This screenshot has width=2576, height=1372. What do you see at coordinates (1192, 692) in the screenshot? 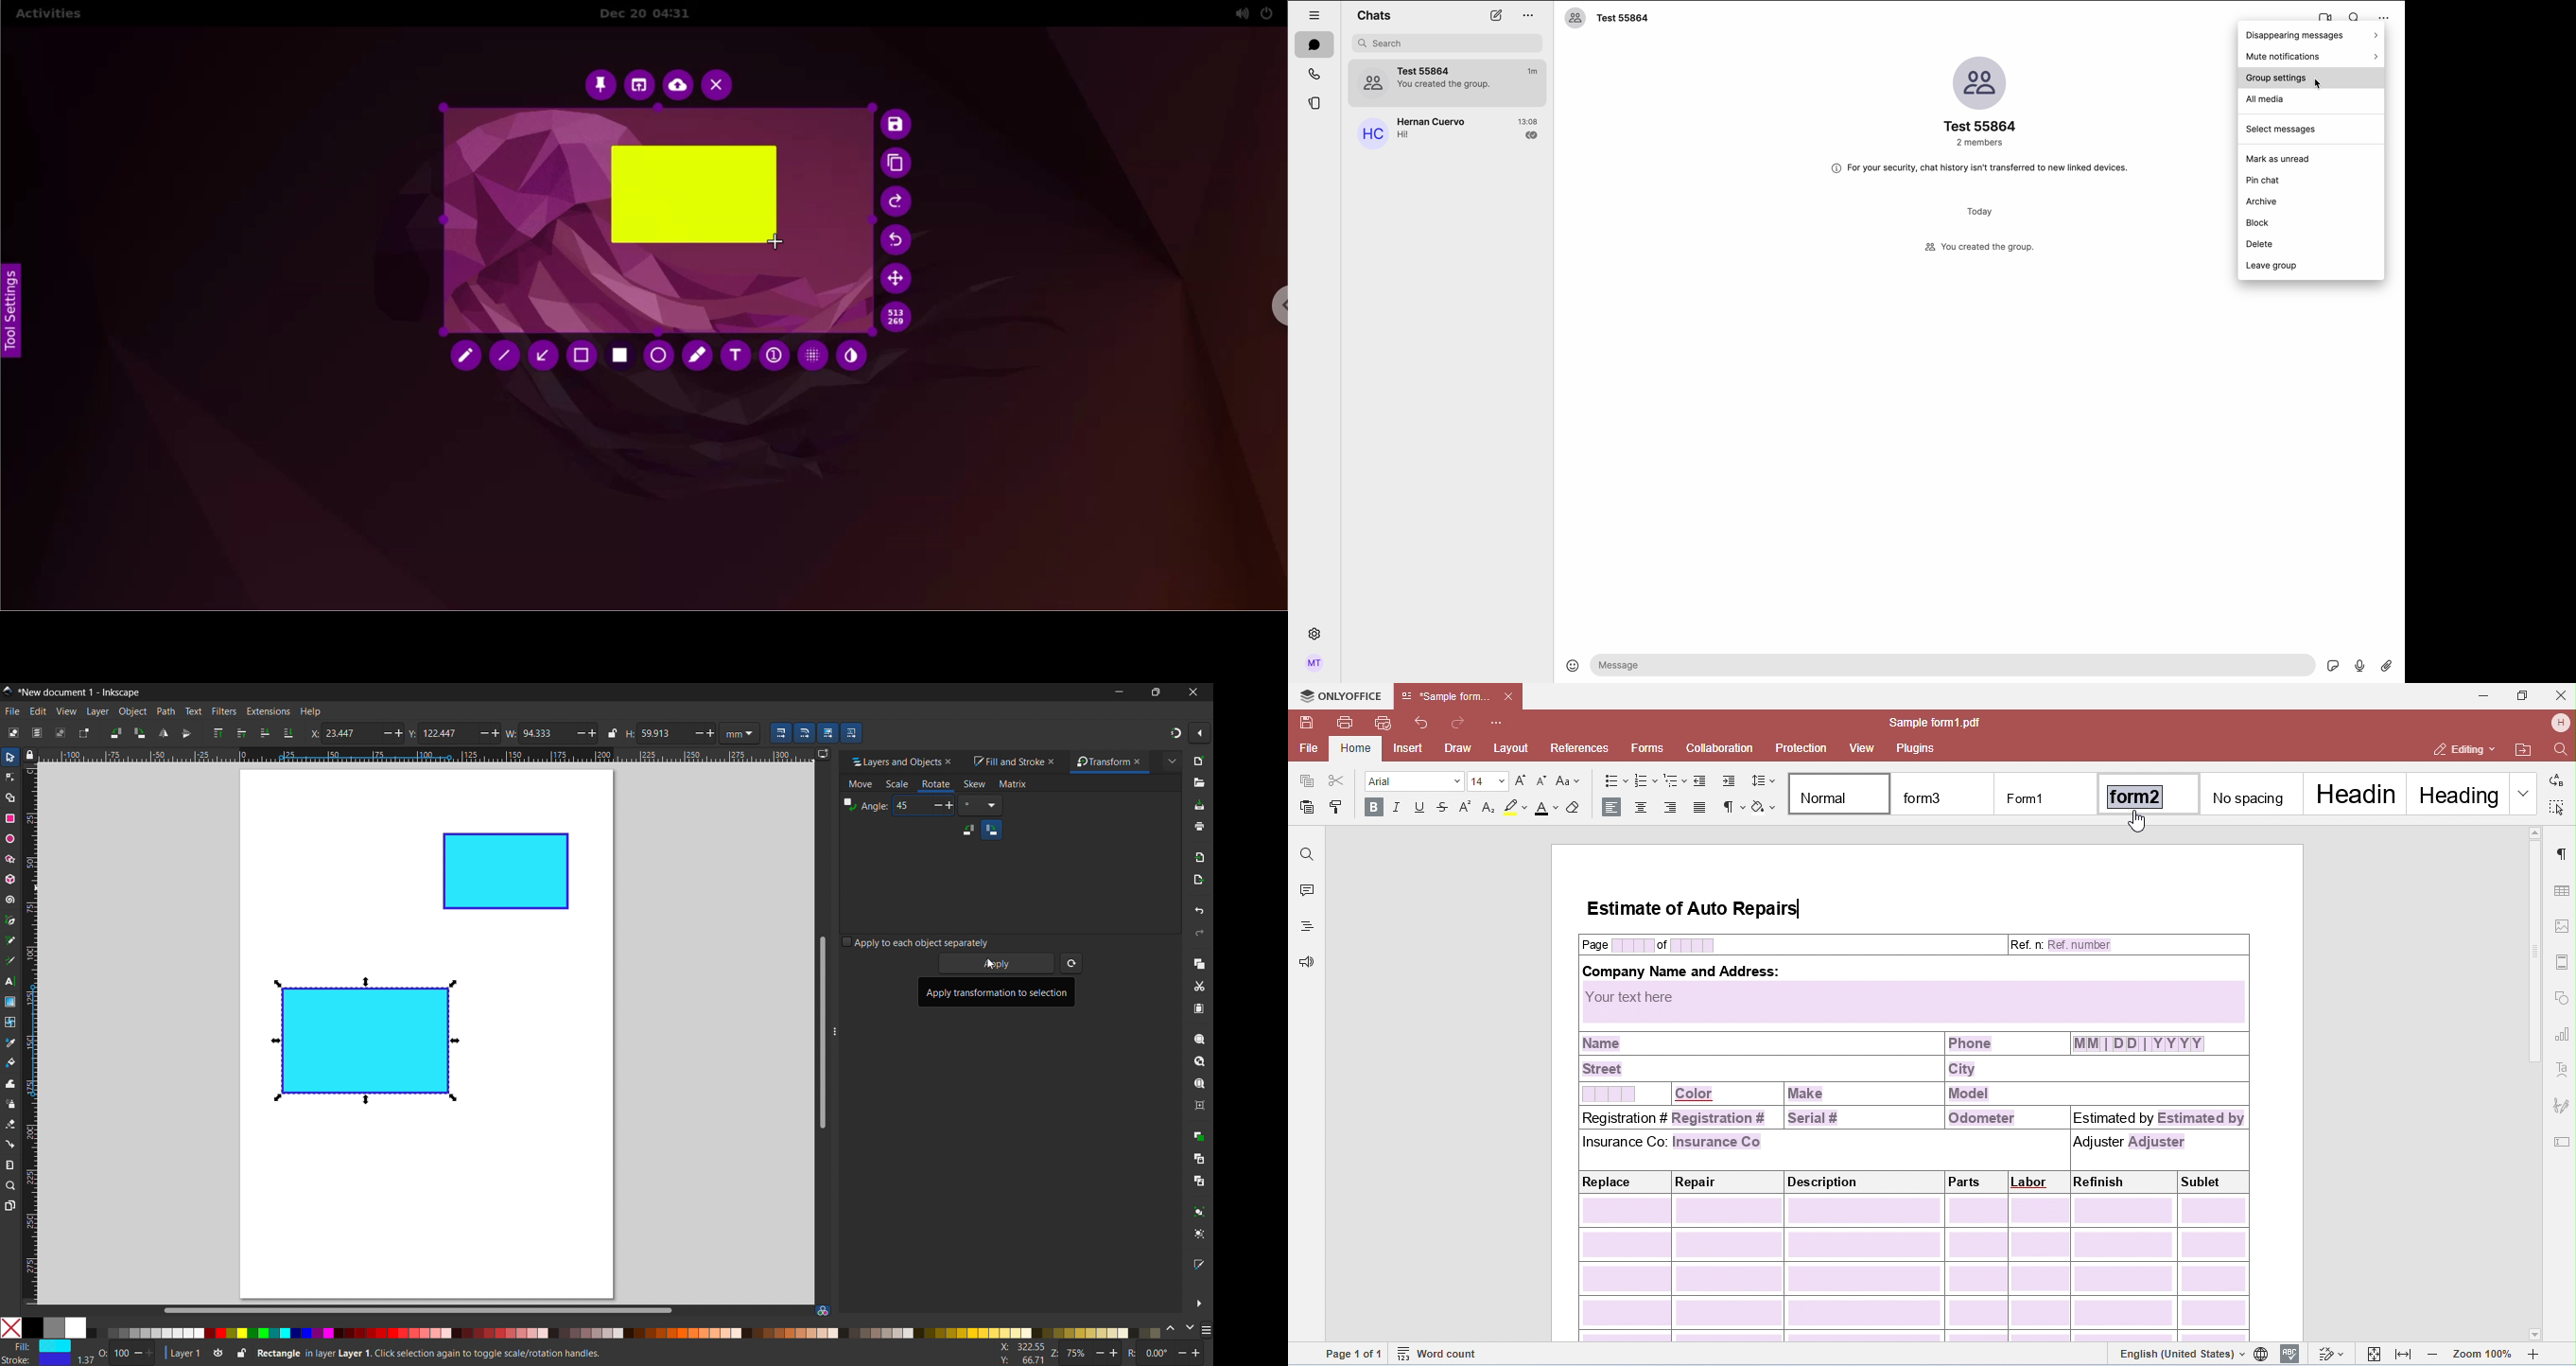
I see `close` at bounding box center [1192, 692].